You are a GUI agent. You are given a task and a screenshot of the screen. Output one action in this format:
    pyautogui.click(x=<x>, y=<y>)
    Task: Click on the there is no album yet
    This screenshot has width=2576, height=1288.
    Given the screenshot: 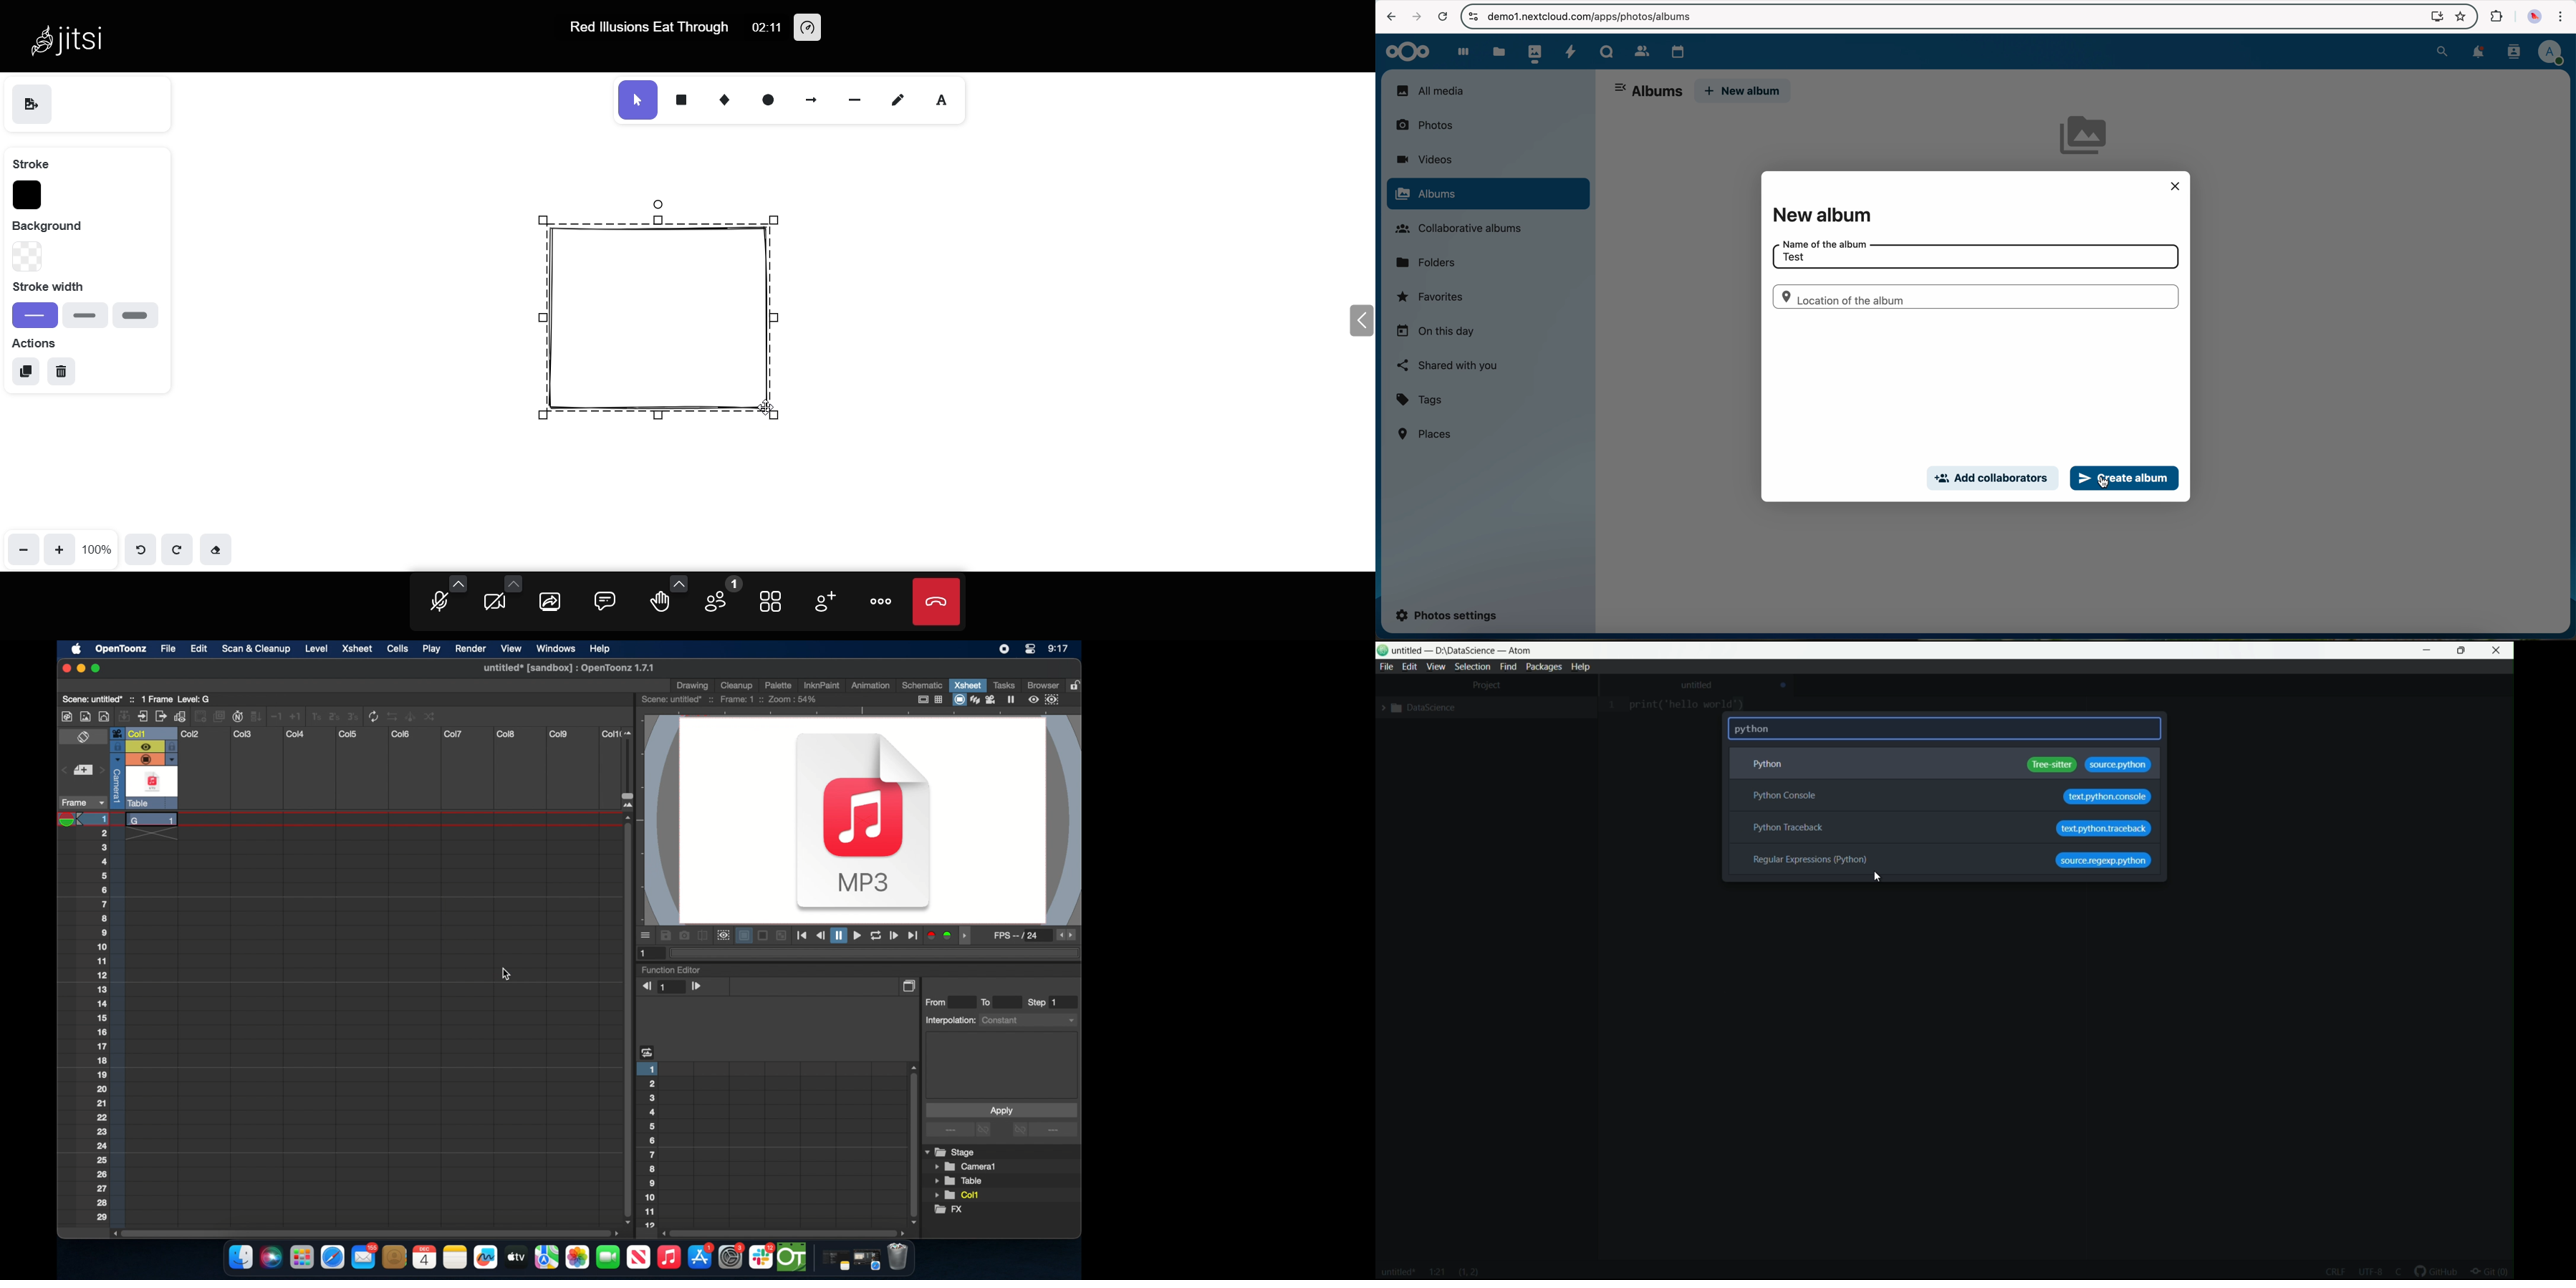 What is the action you would take?
    pyautogui.click(x=2088, y=139)
    